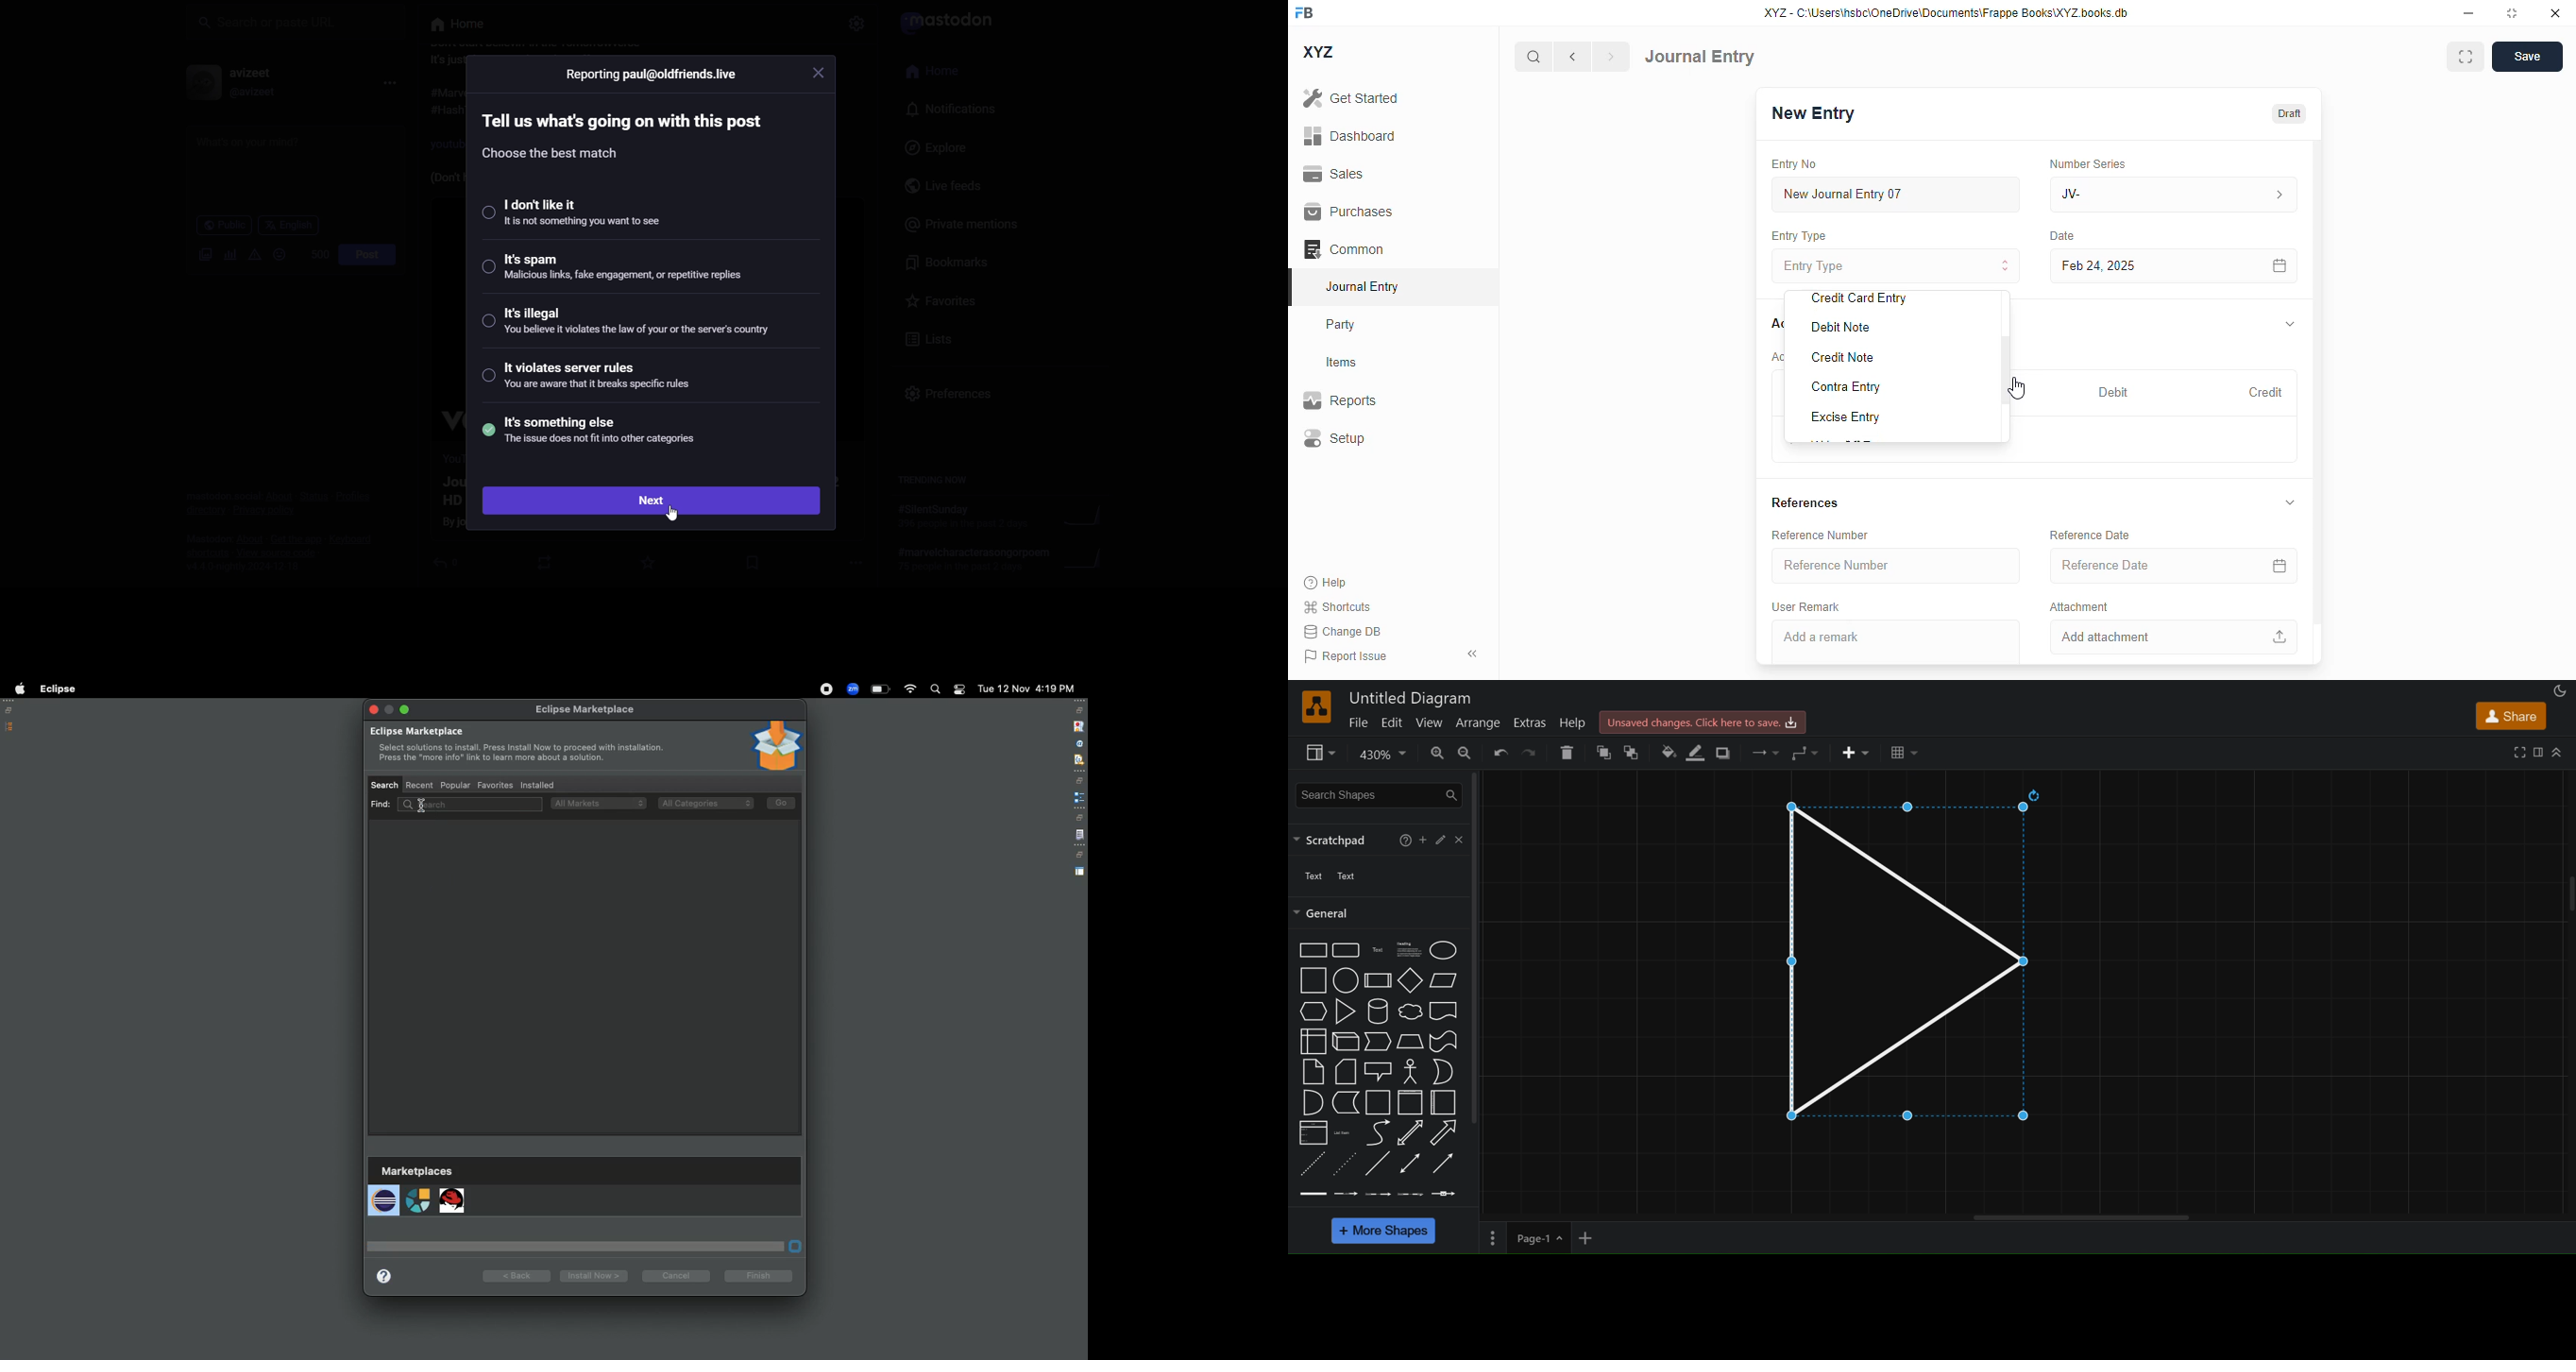 The width and height of the screenshot is (2576, 1372). I want to click on To back, so click(1634, 752).